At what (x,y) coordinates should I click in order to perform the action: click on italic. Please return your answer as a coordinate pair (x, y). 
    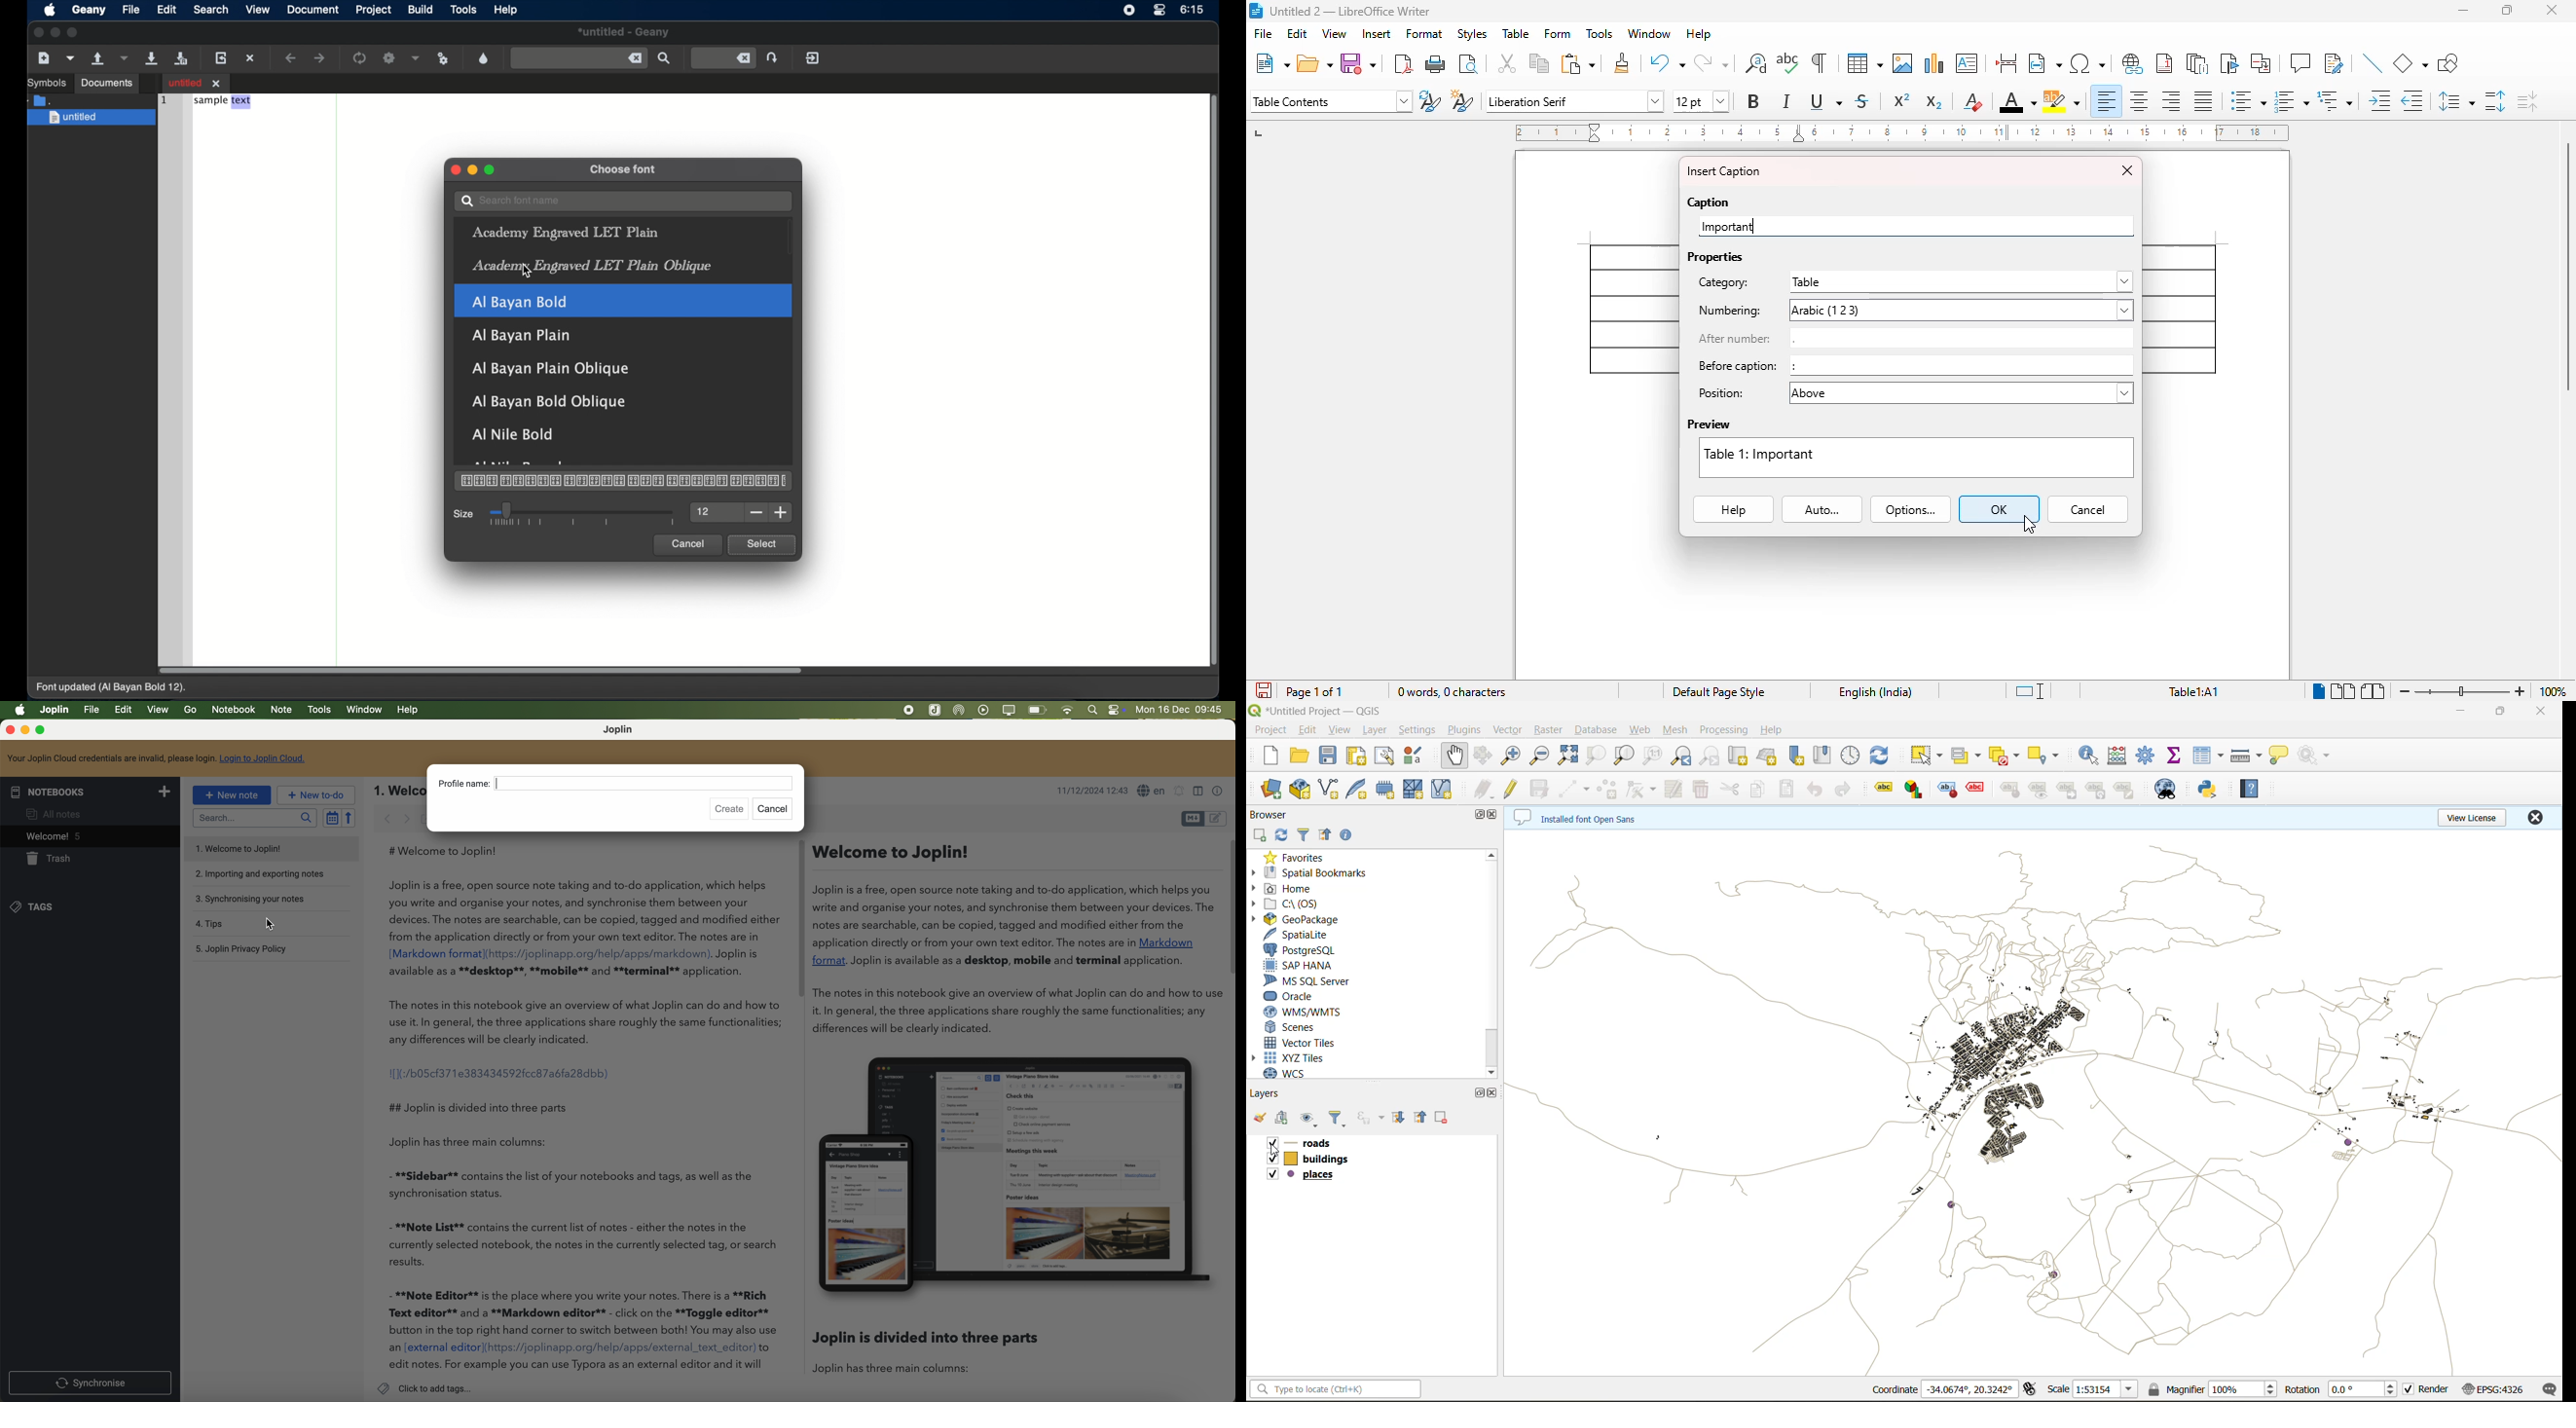
    Looking at the image, I should click on (1785, 101).